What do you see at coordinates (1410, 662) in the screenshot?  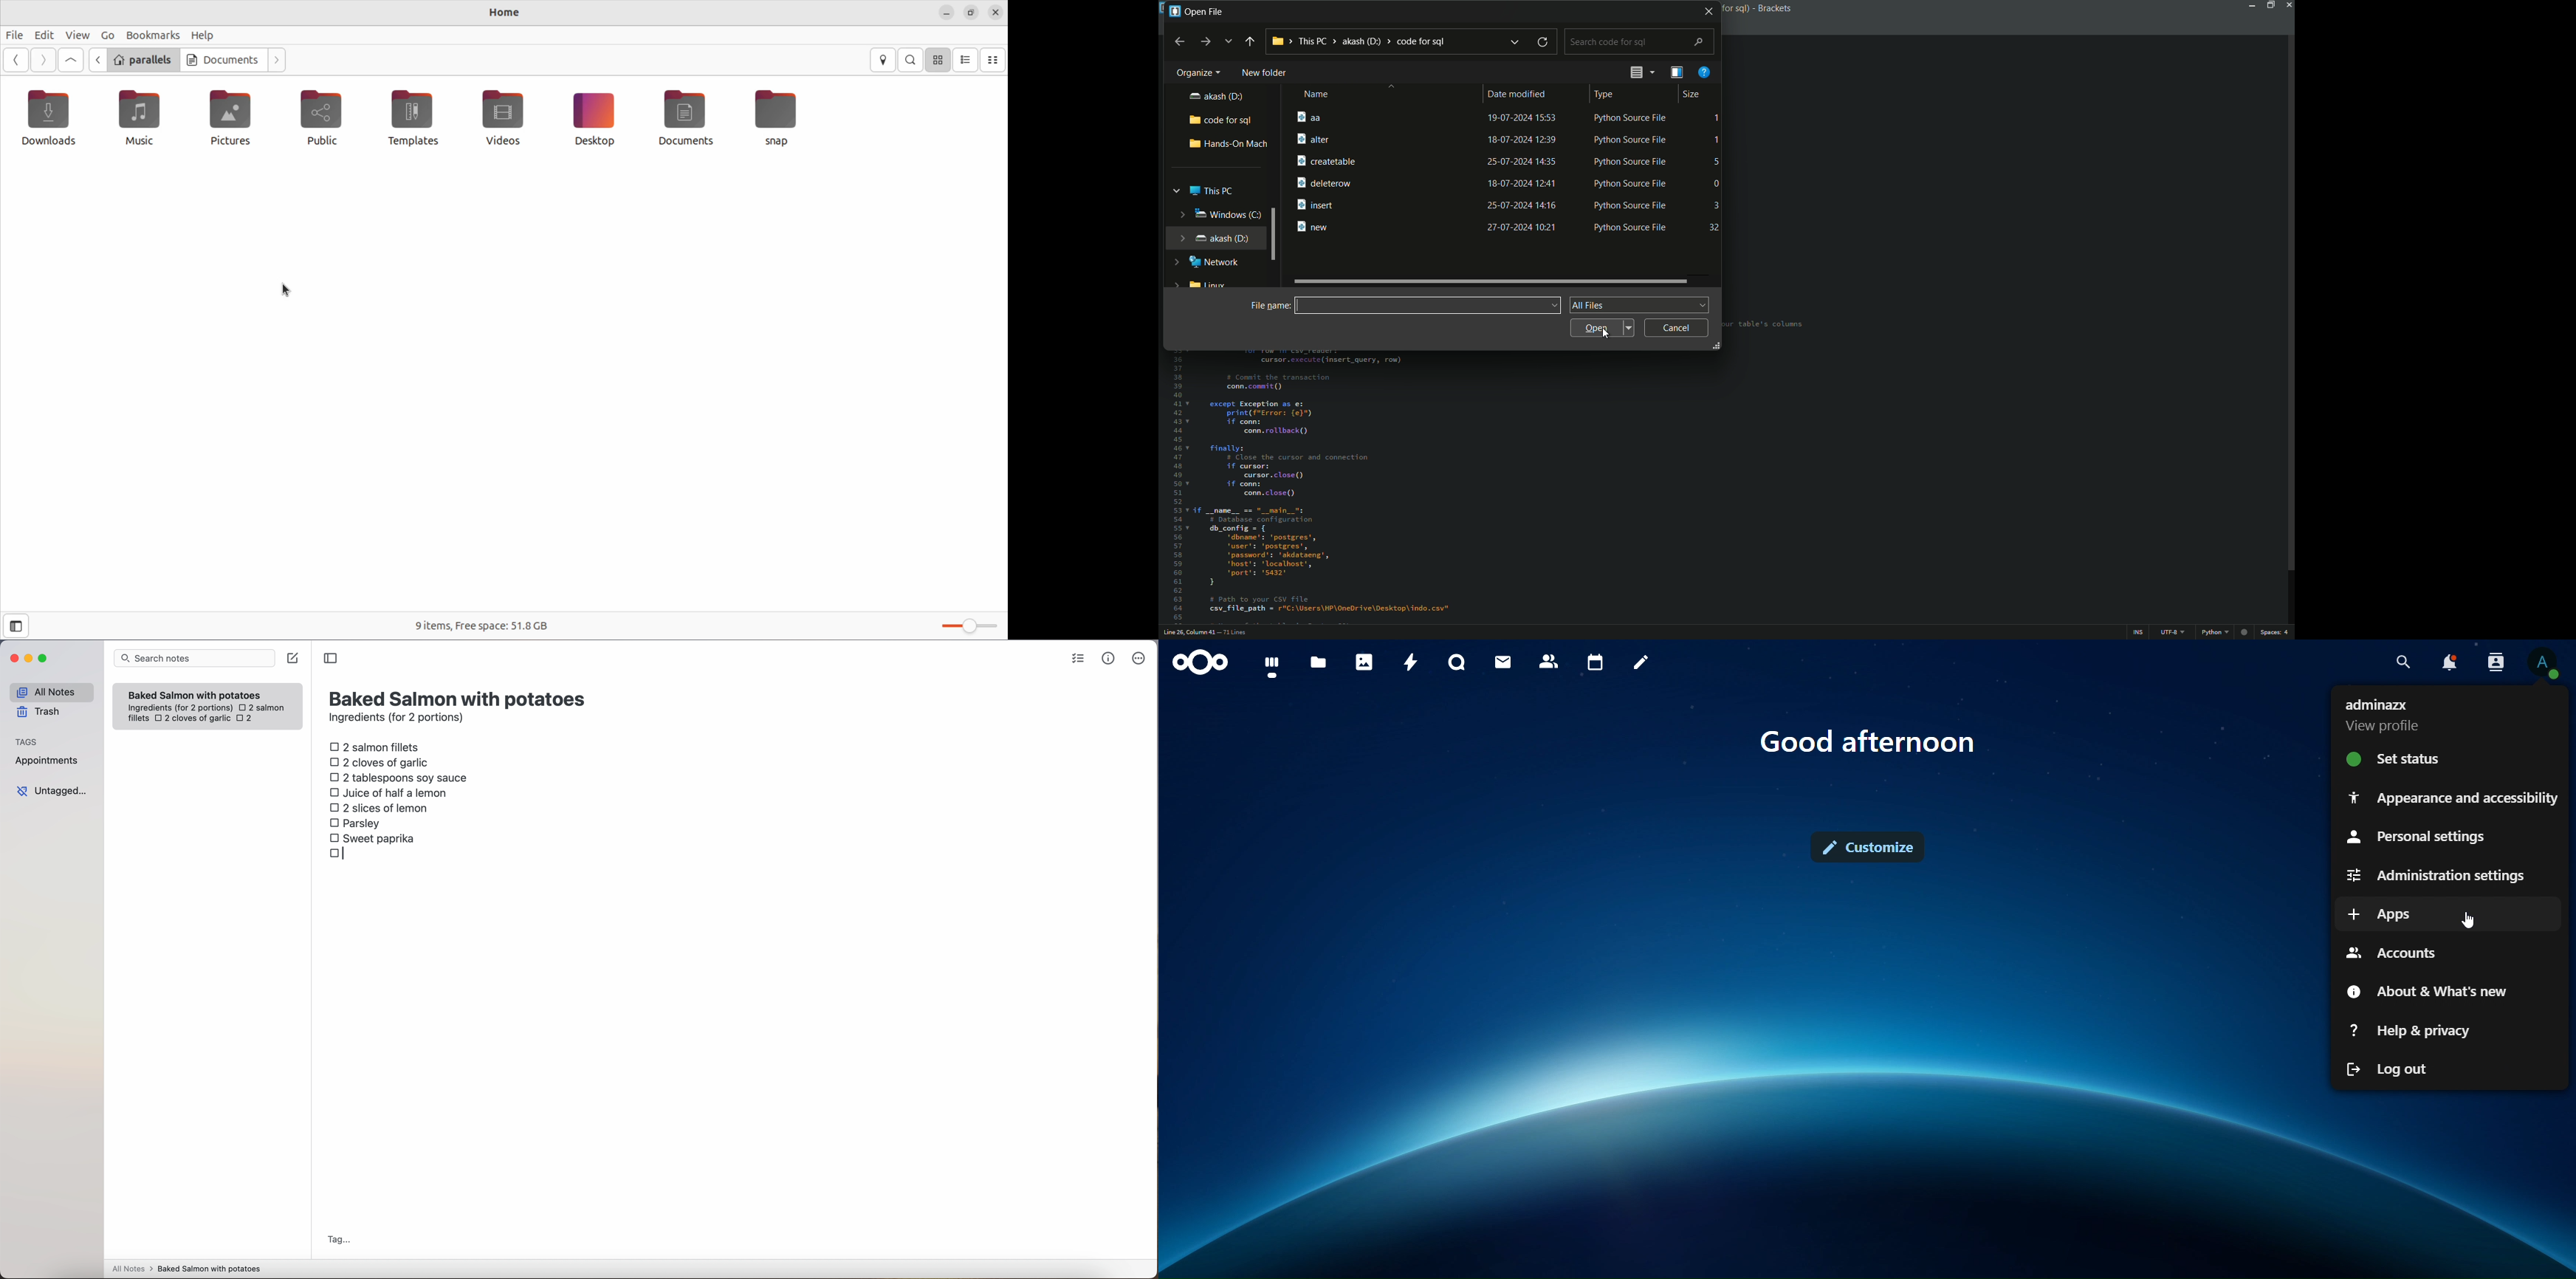 I see `activity` at bounding box center [1410, 662].